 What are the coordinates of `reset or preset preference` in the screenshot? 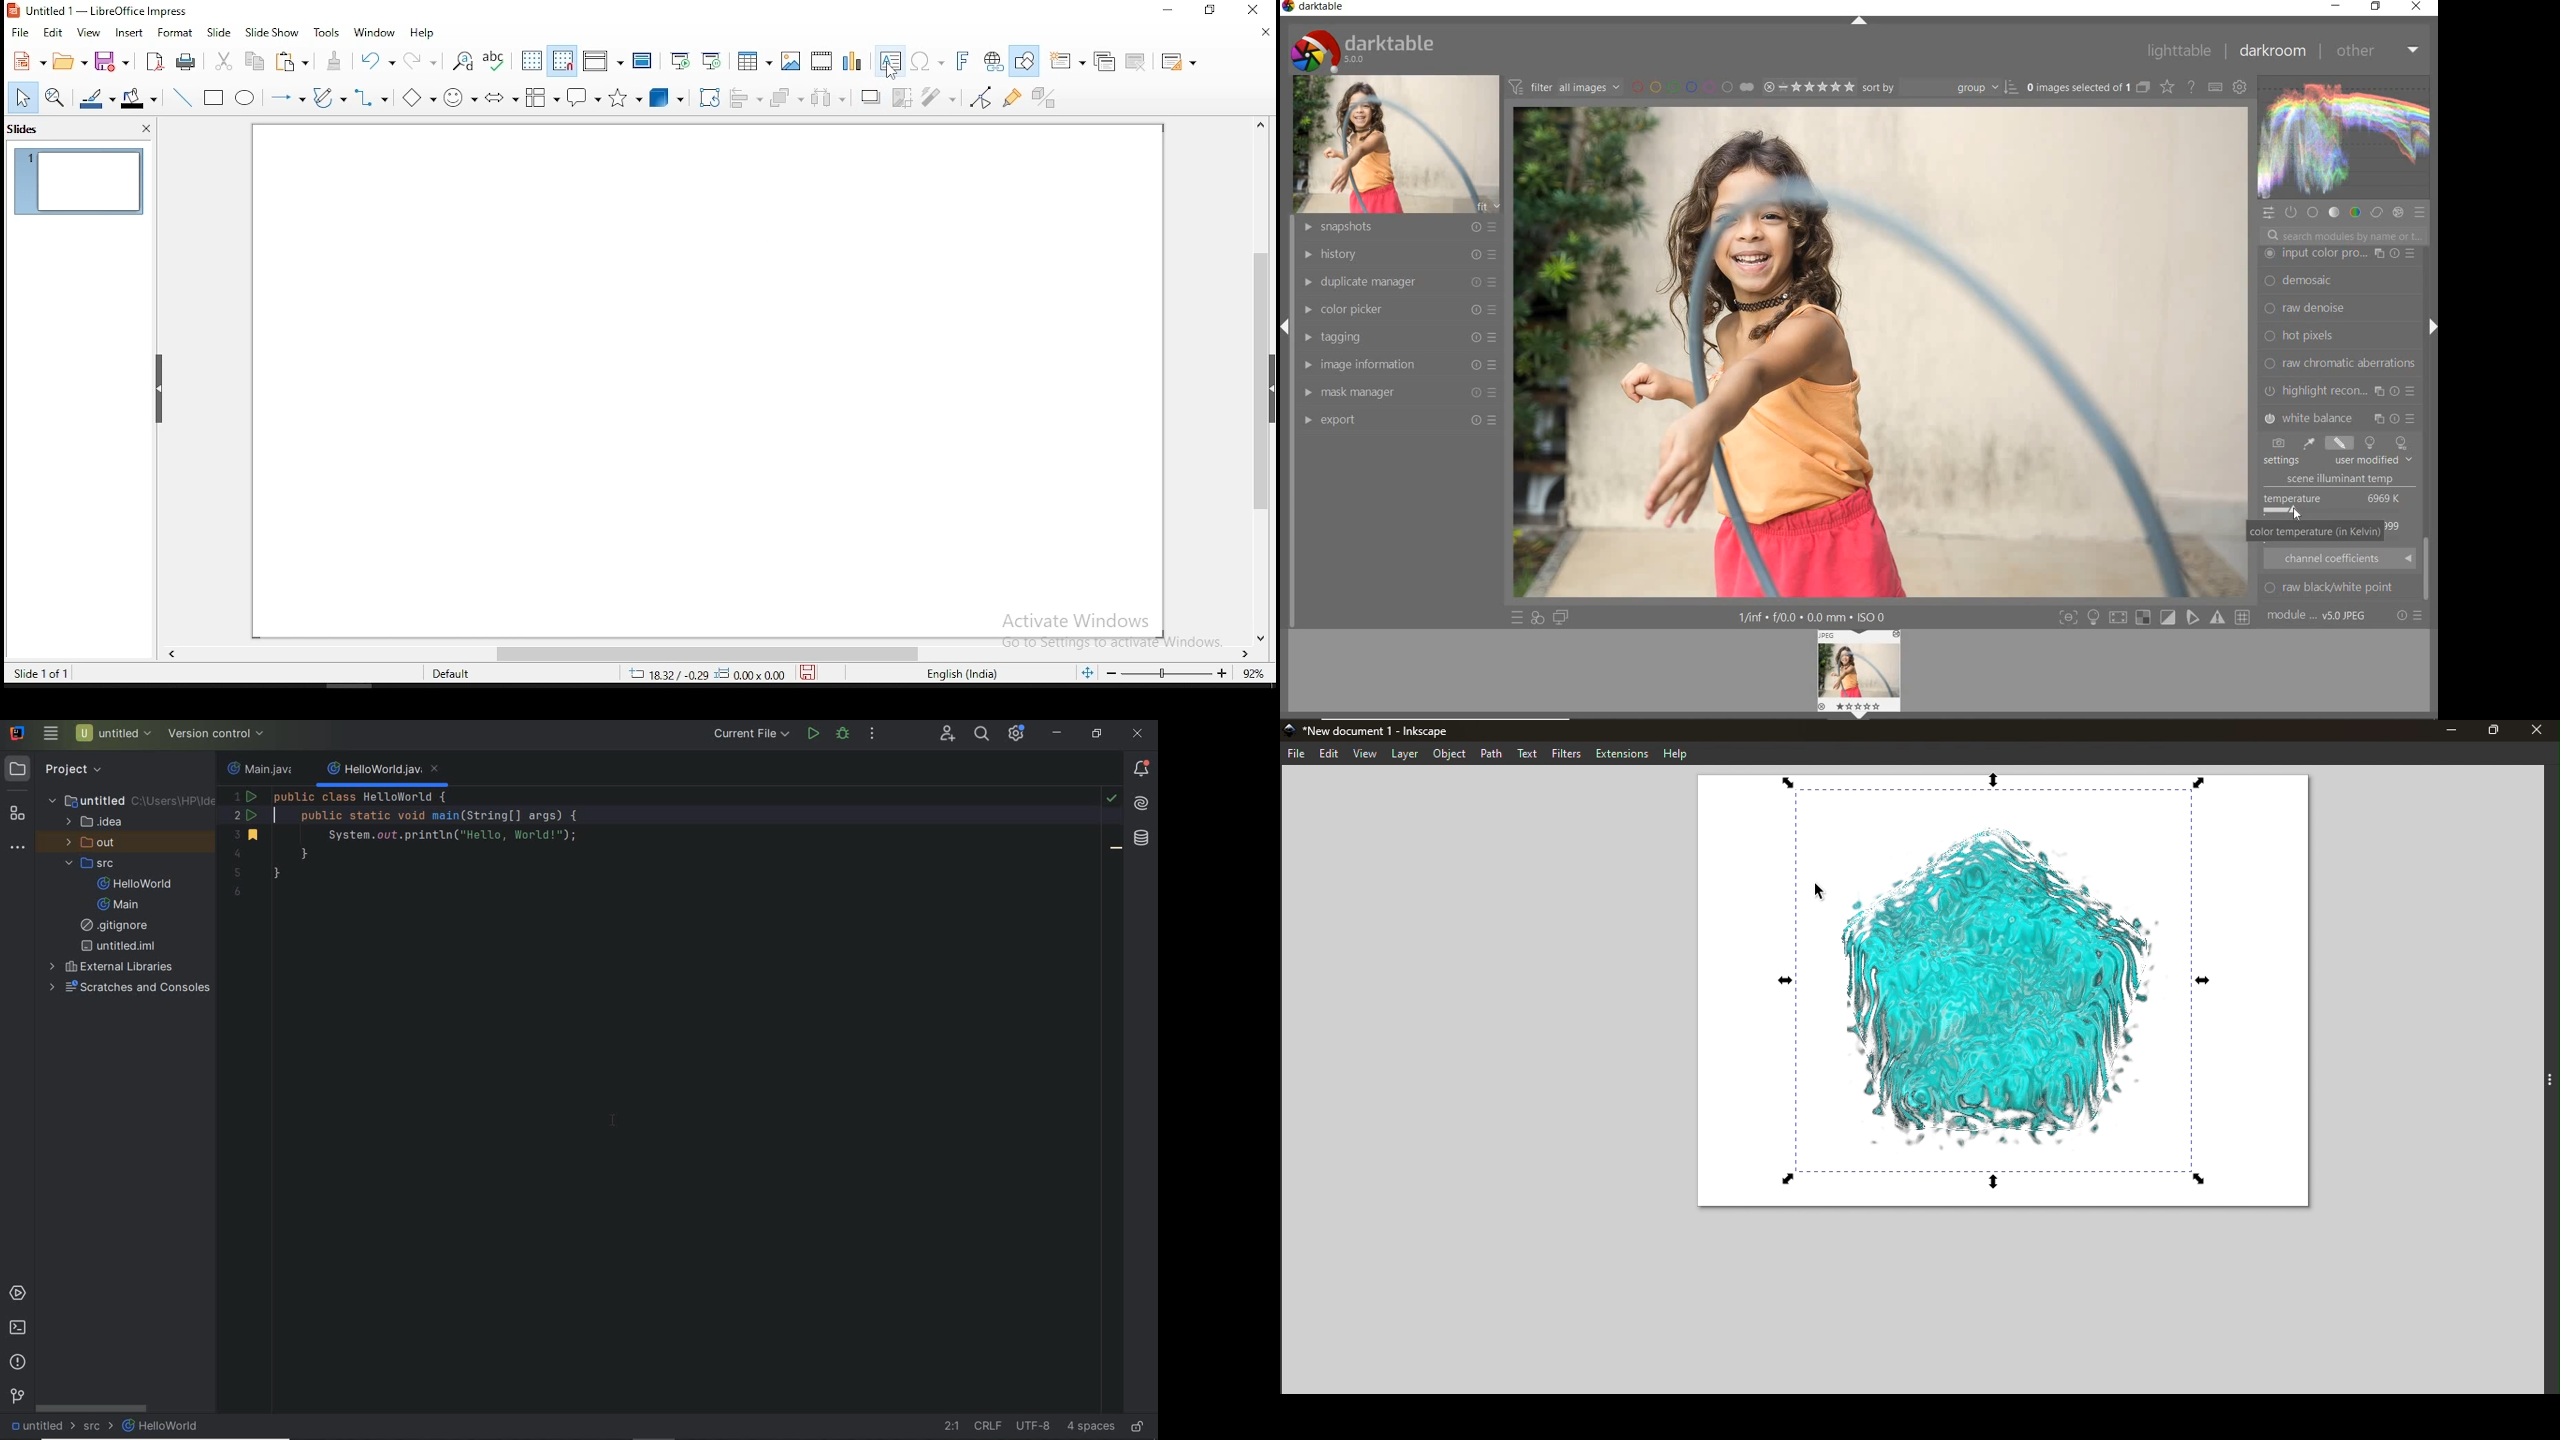 It's located at (2410, 618).